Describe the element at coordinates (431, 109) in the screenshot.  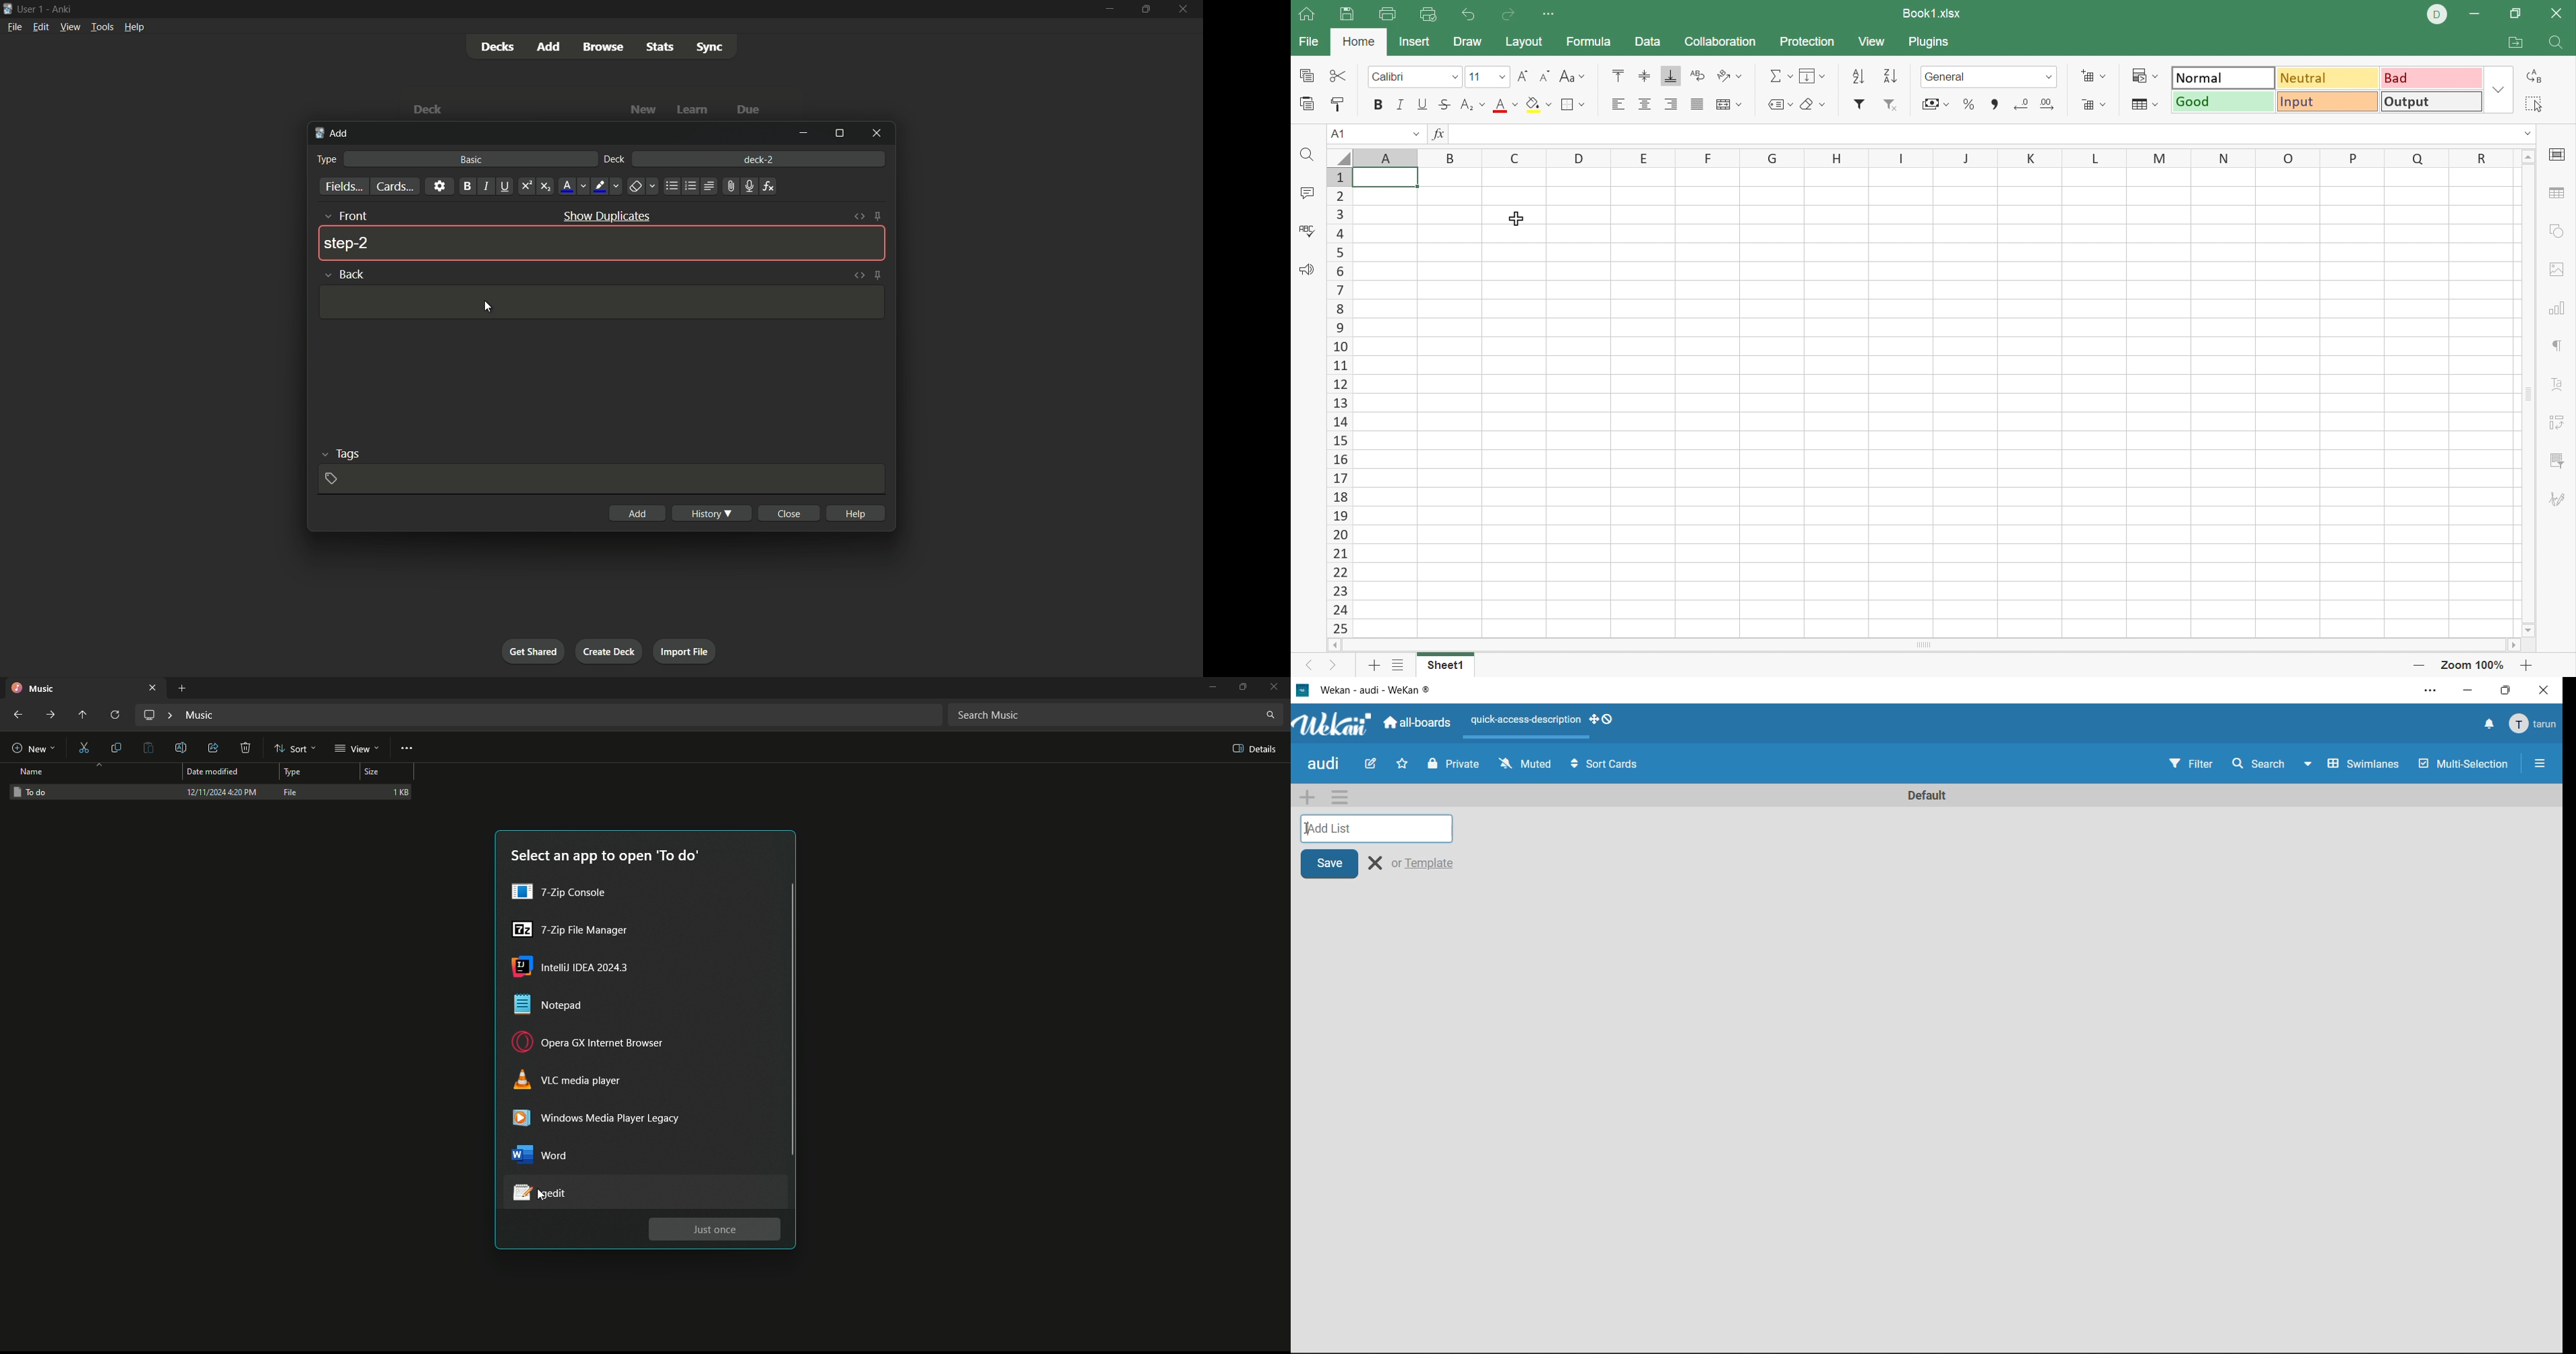
I see `deck` at that location.